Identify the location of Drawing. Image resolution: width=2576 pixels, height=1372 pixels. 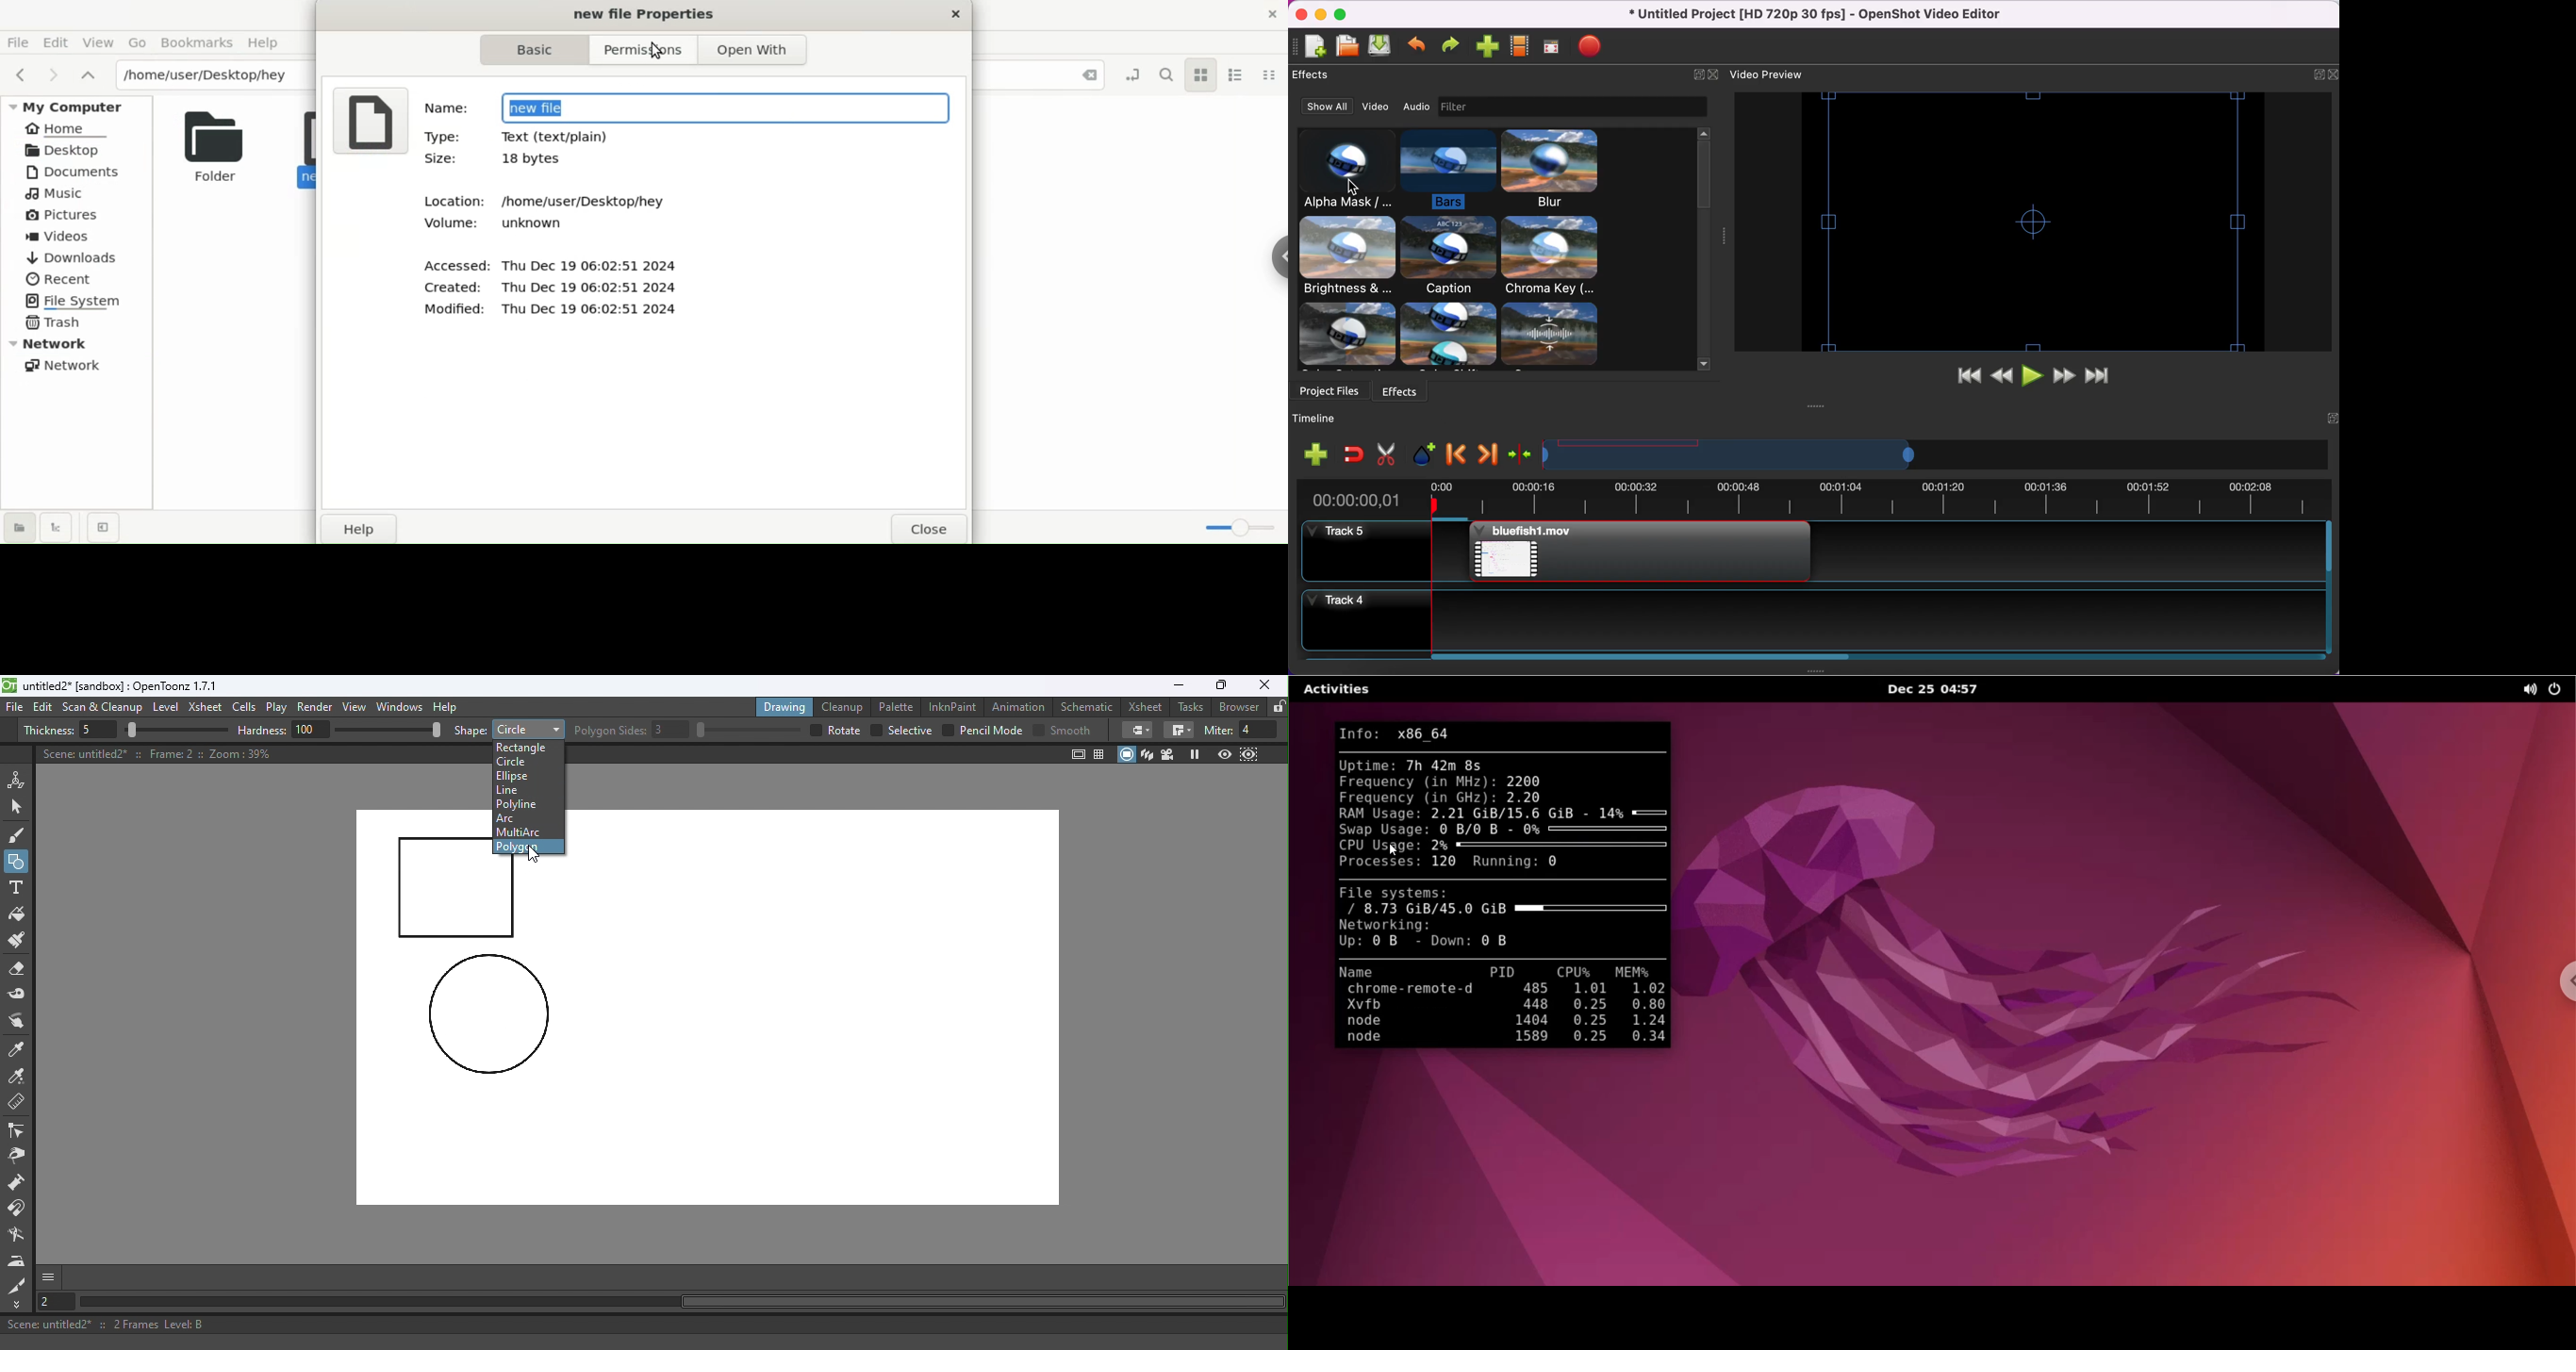
(786, 706).